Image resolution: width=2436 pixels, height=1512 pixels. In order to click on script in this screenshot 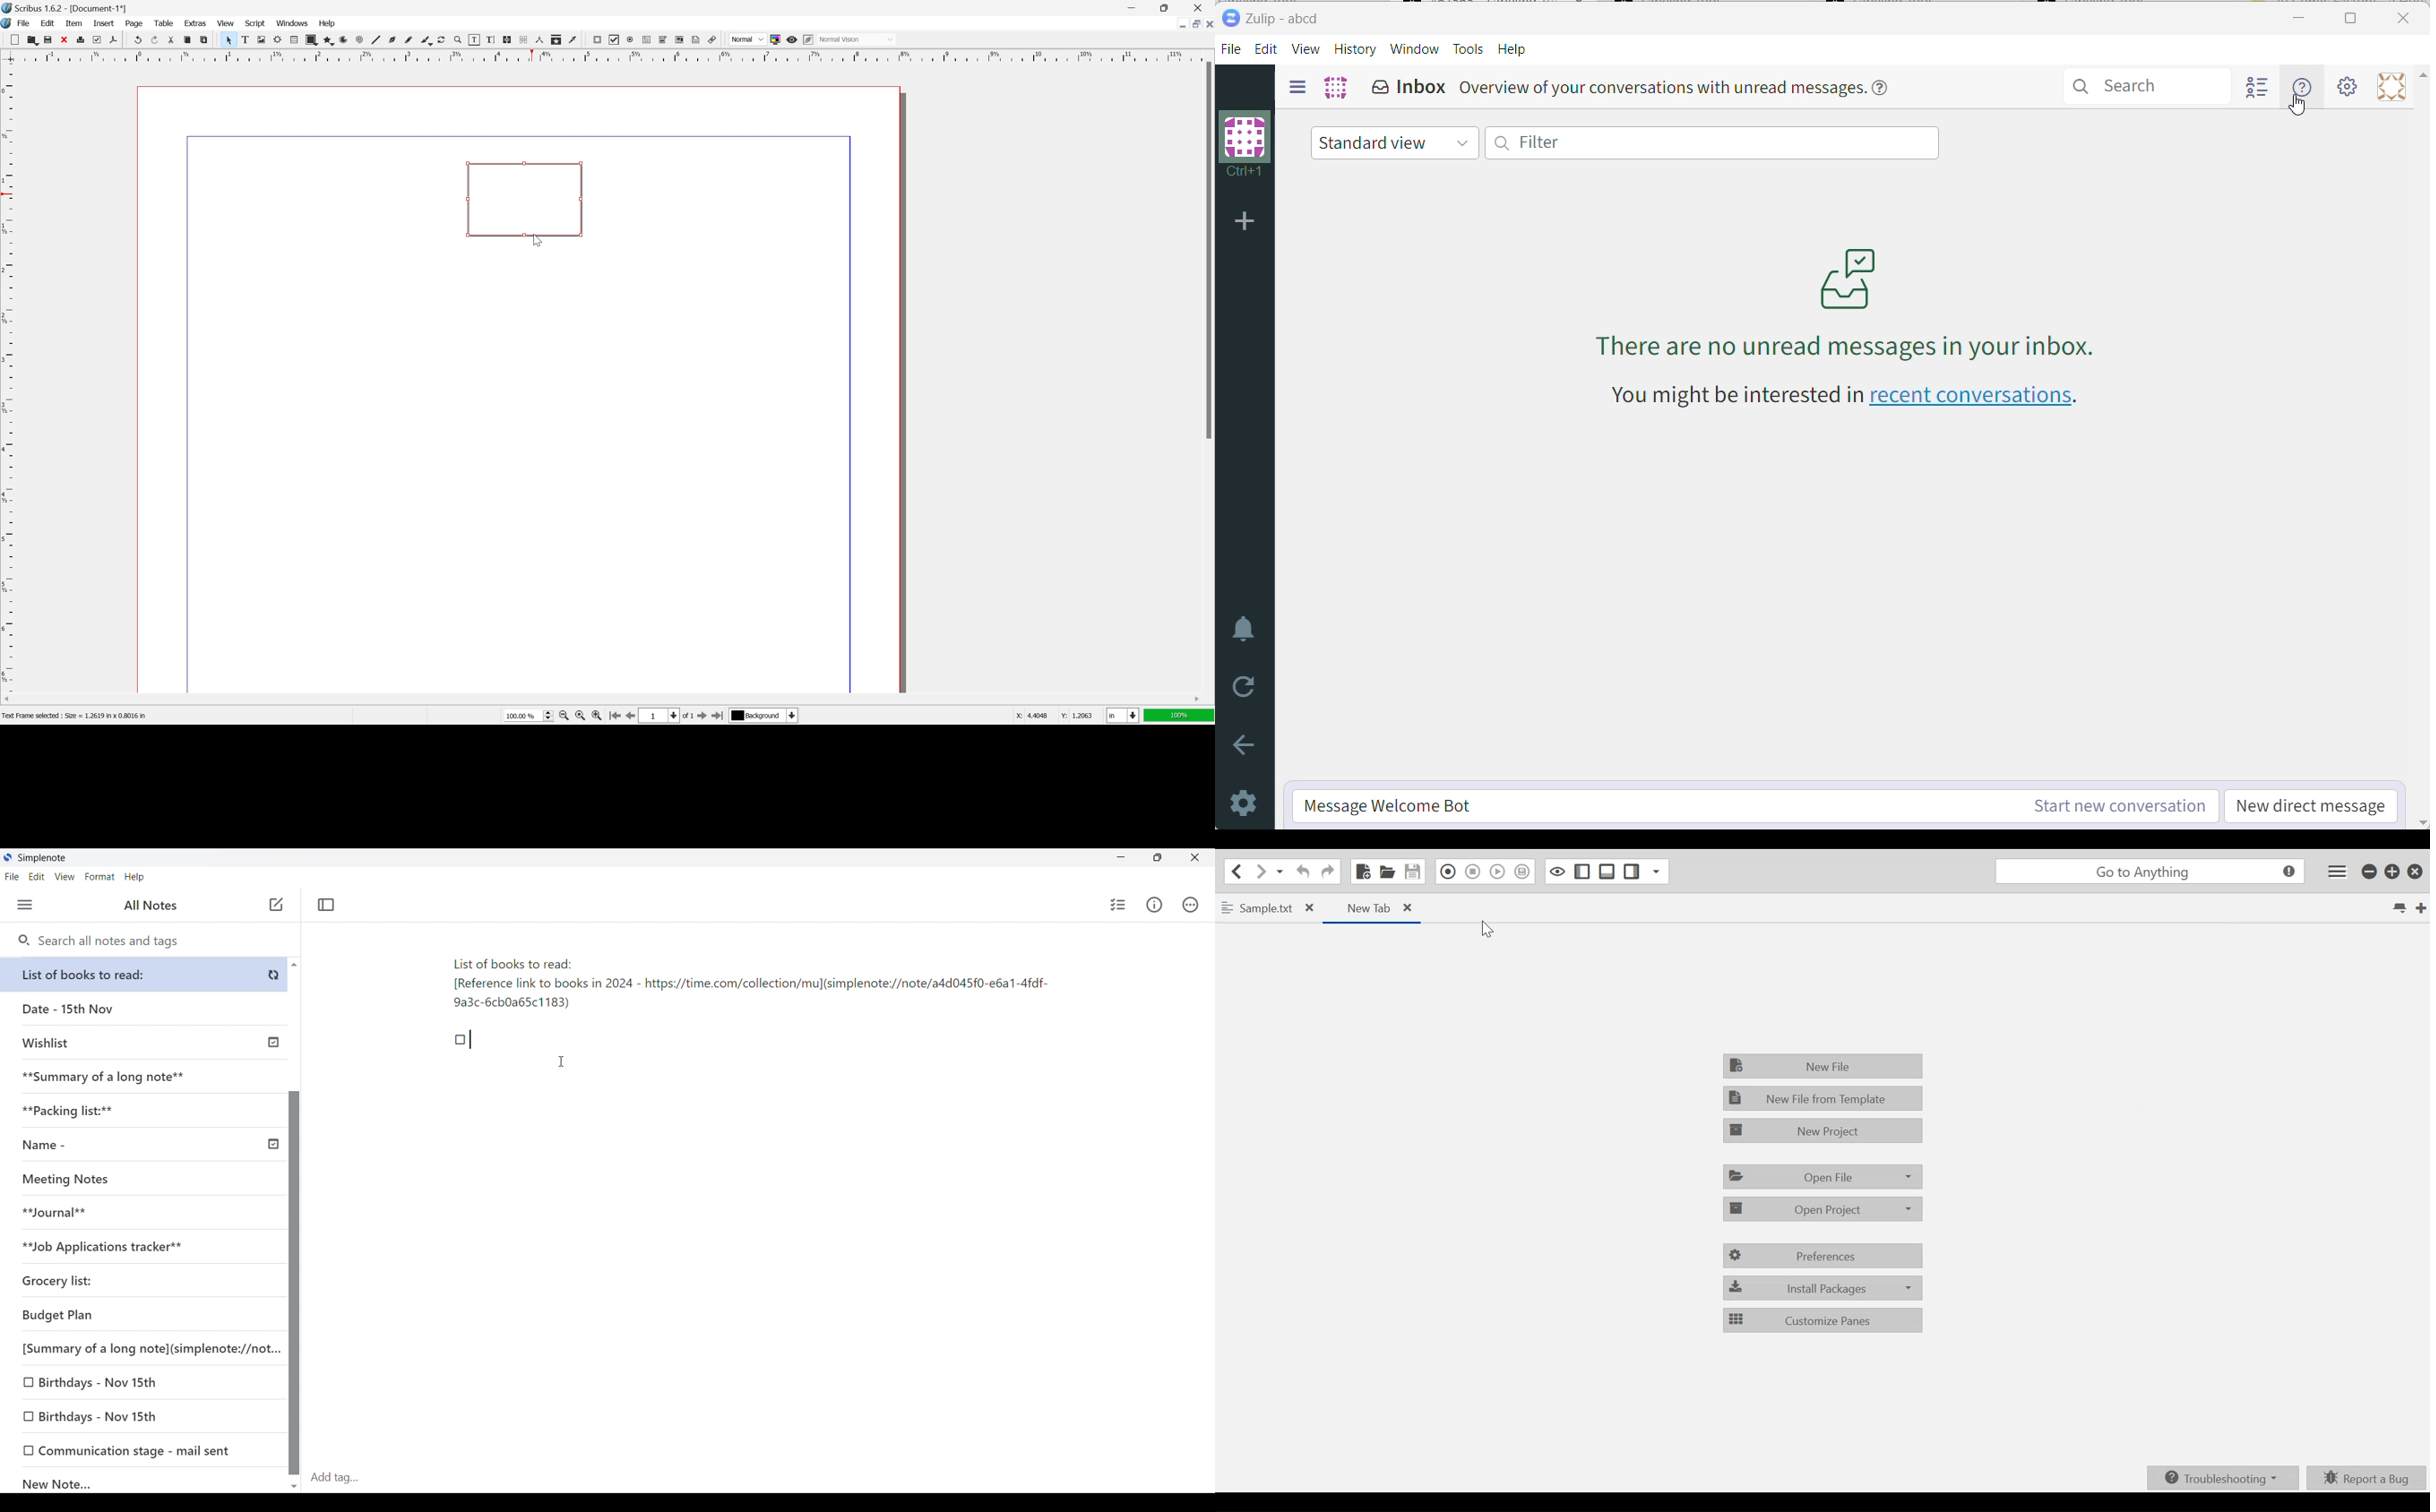, I will do `click(256, 23)`.